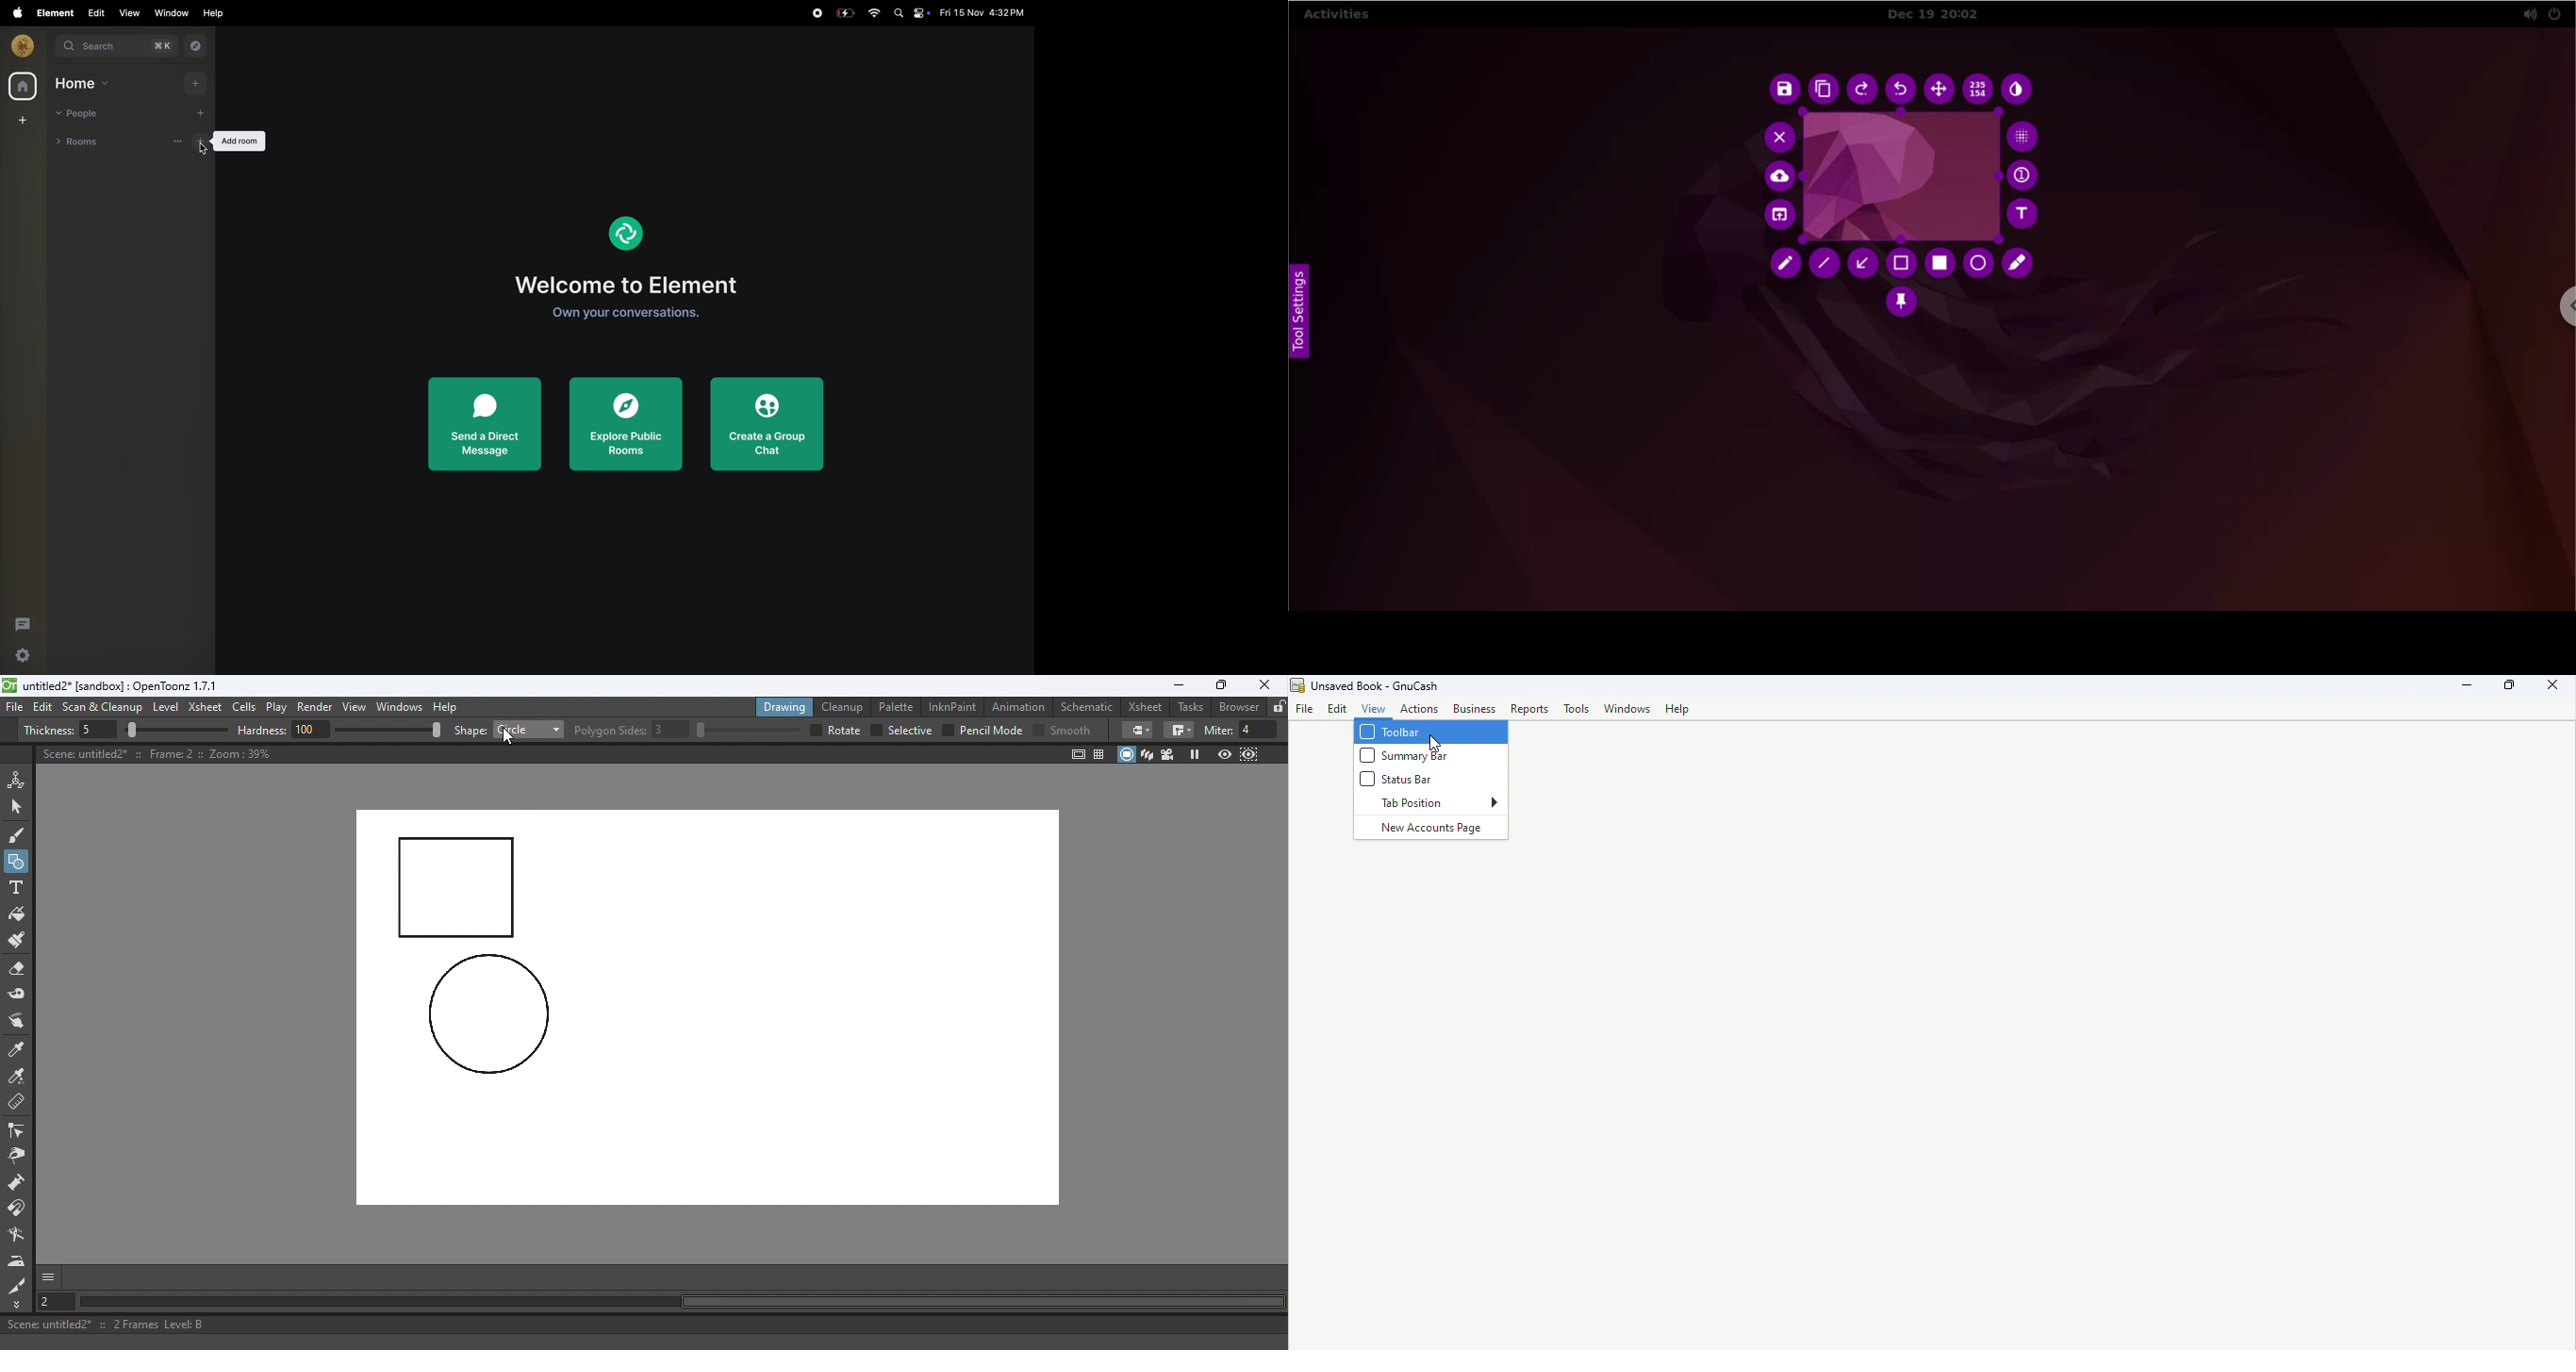 The image size is (2576, 1372). What do you see at coordinates (20, 86) in the screenshot?
I see `home` at bounding box center [20, 86].